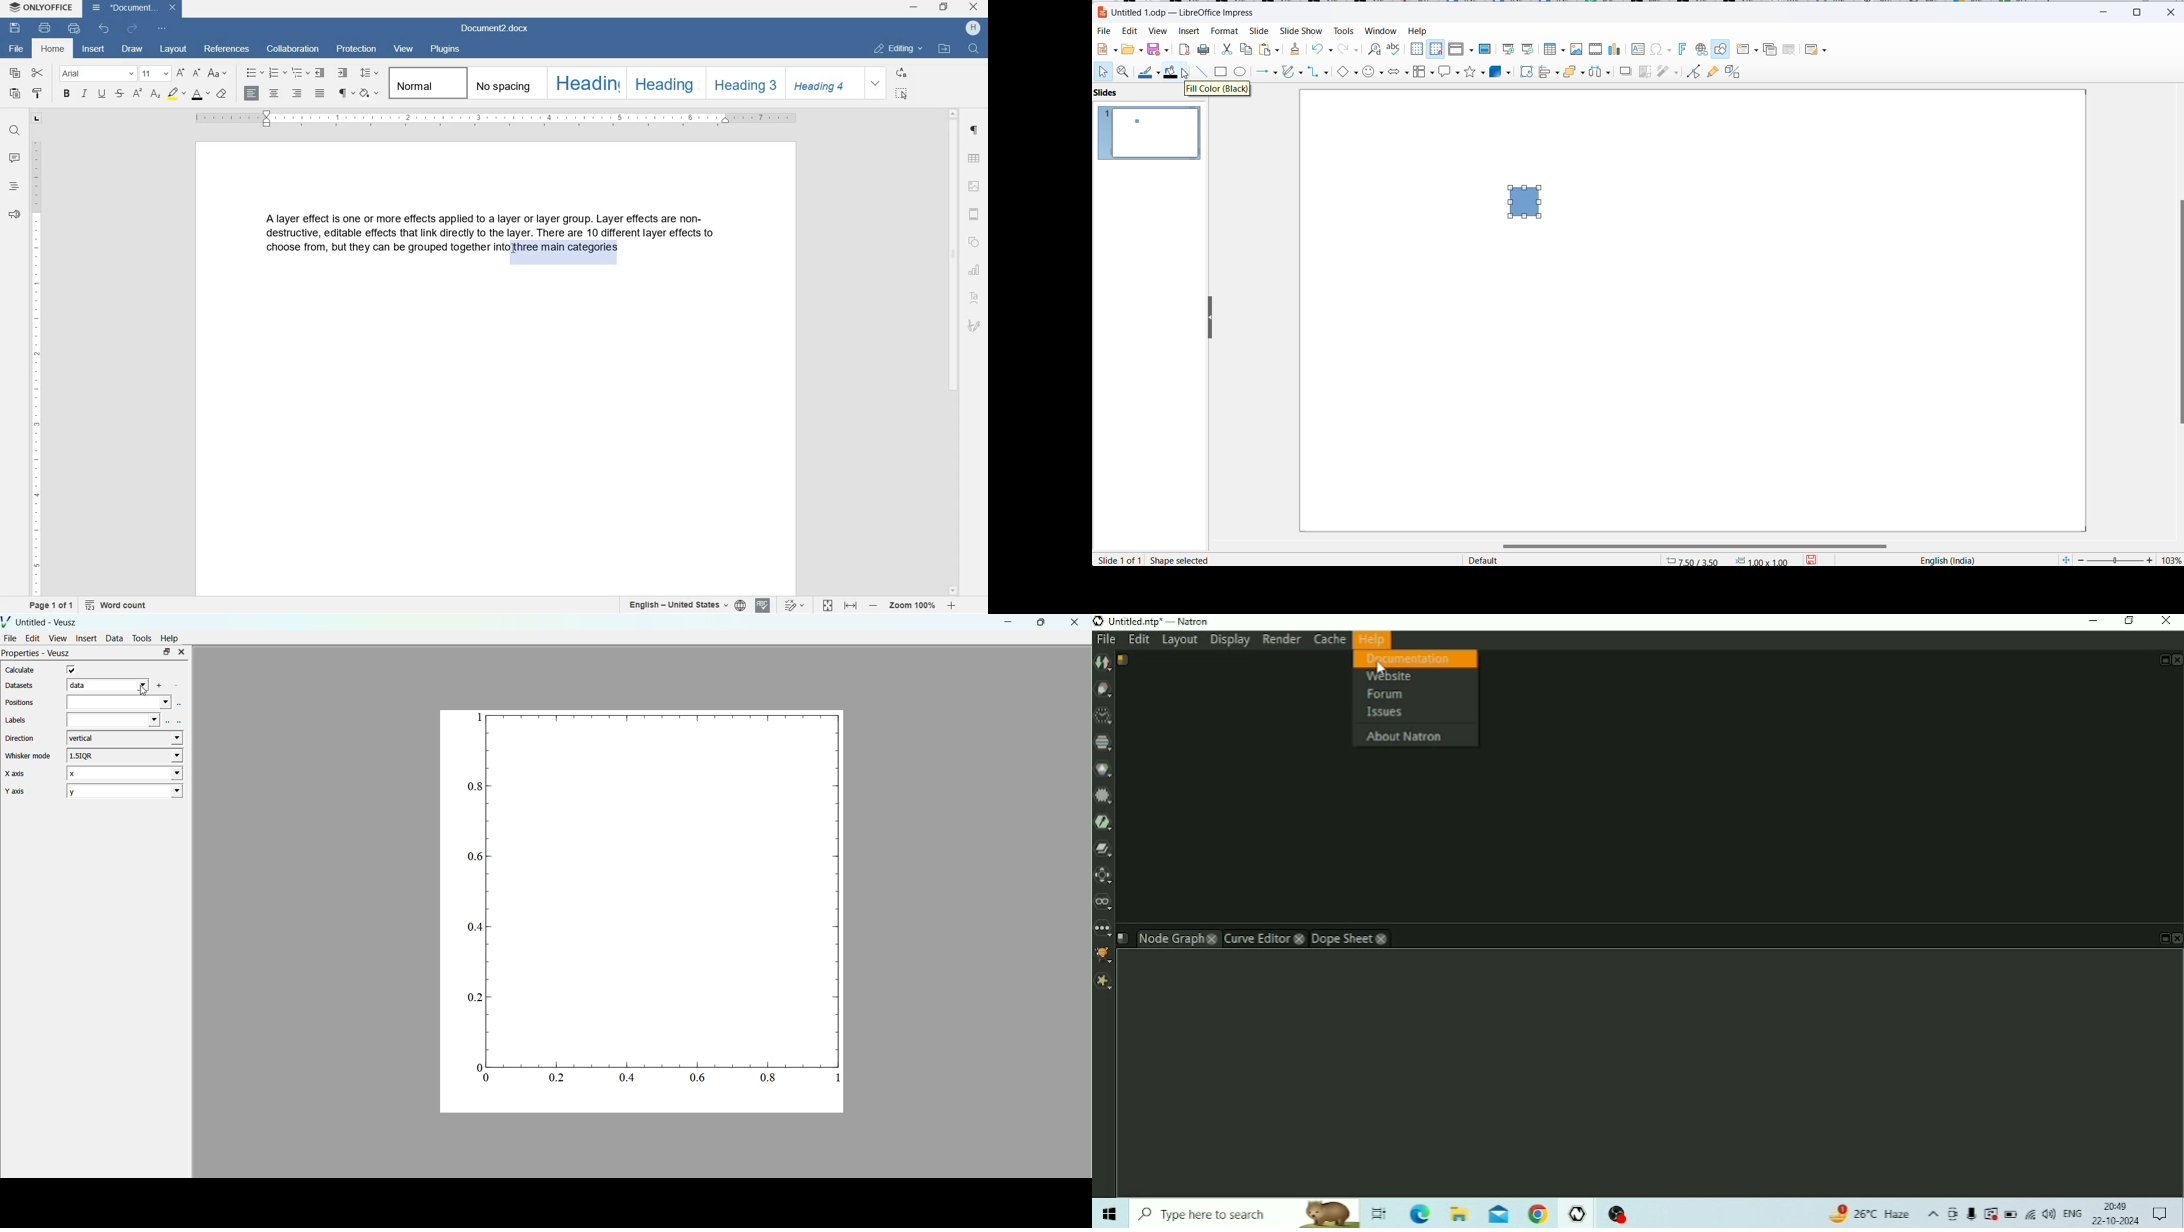 The width and height of the screenshot is (2184, 1232). What do you see at coordinates (11, 637) in the screenshot?
I see `File` at bounding box center [11, 637].